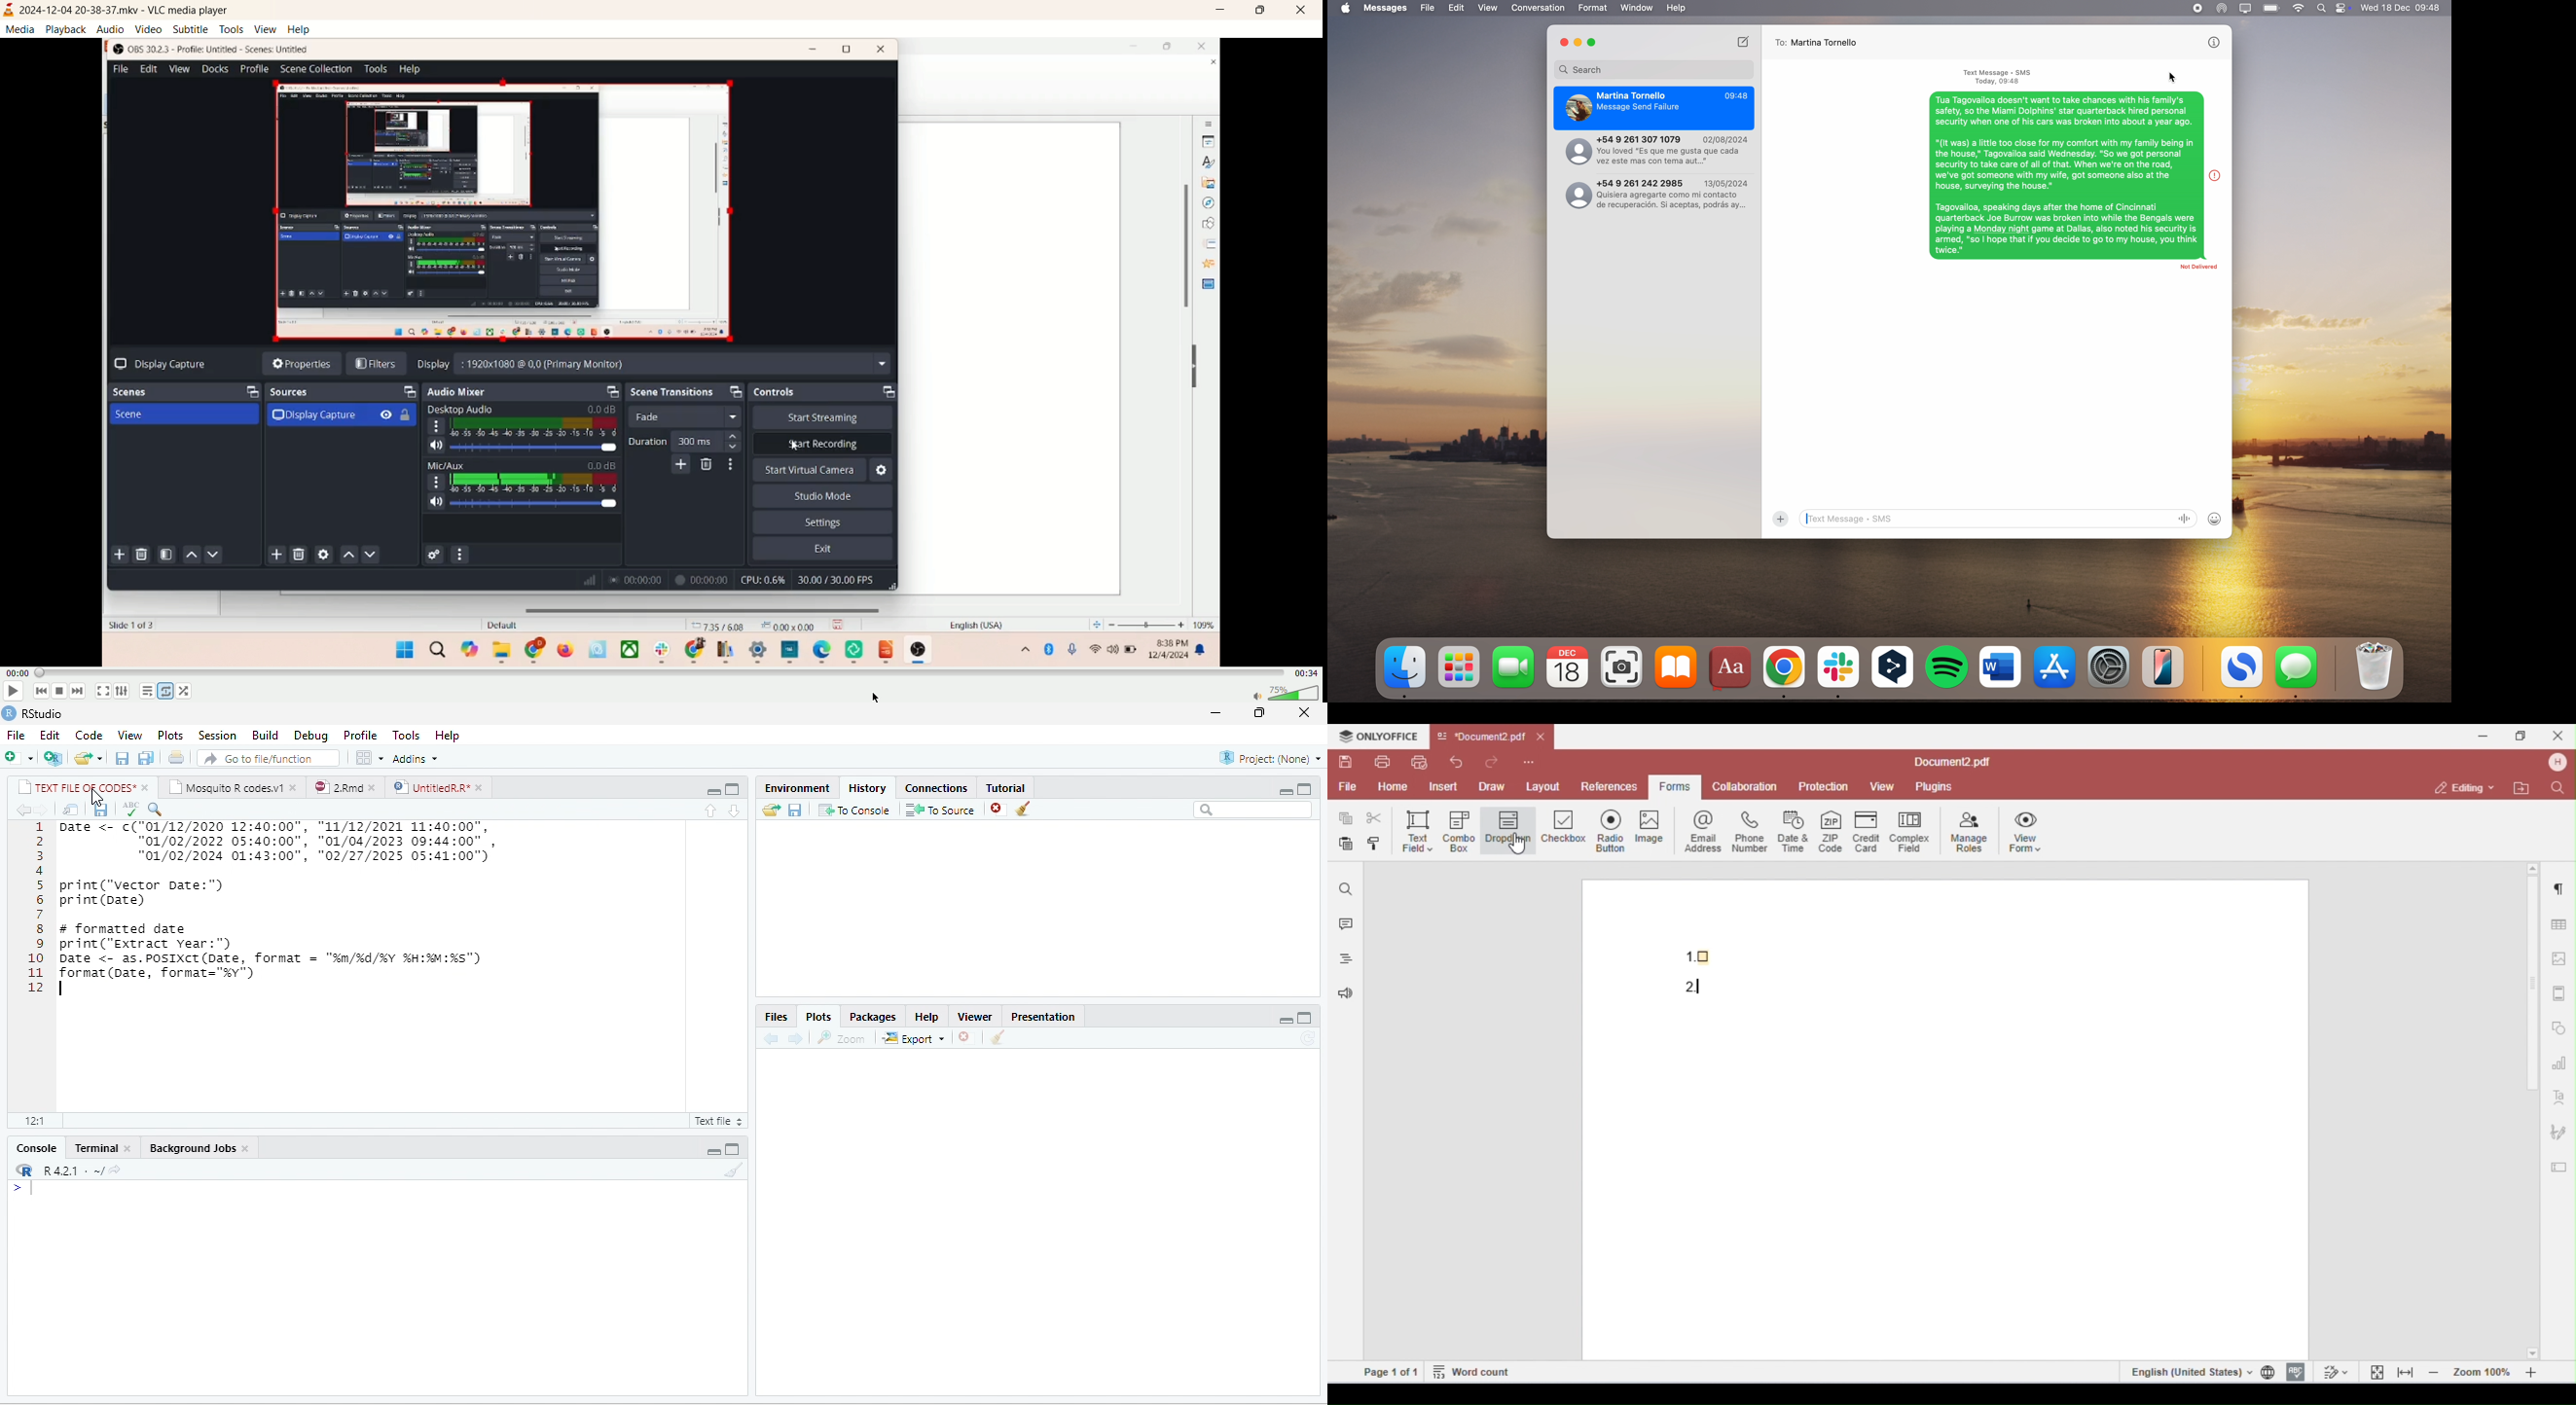 Image resolution: width=2576 pixels, height=1428 pixels. I want to click on Files, so click(778, 1018).